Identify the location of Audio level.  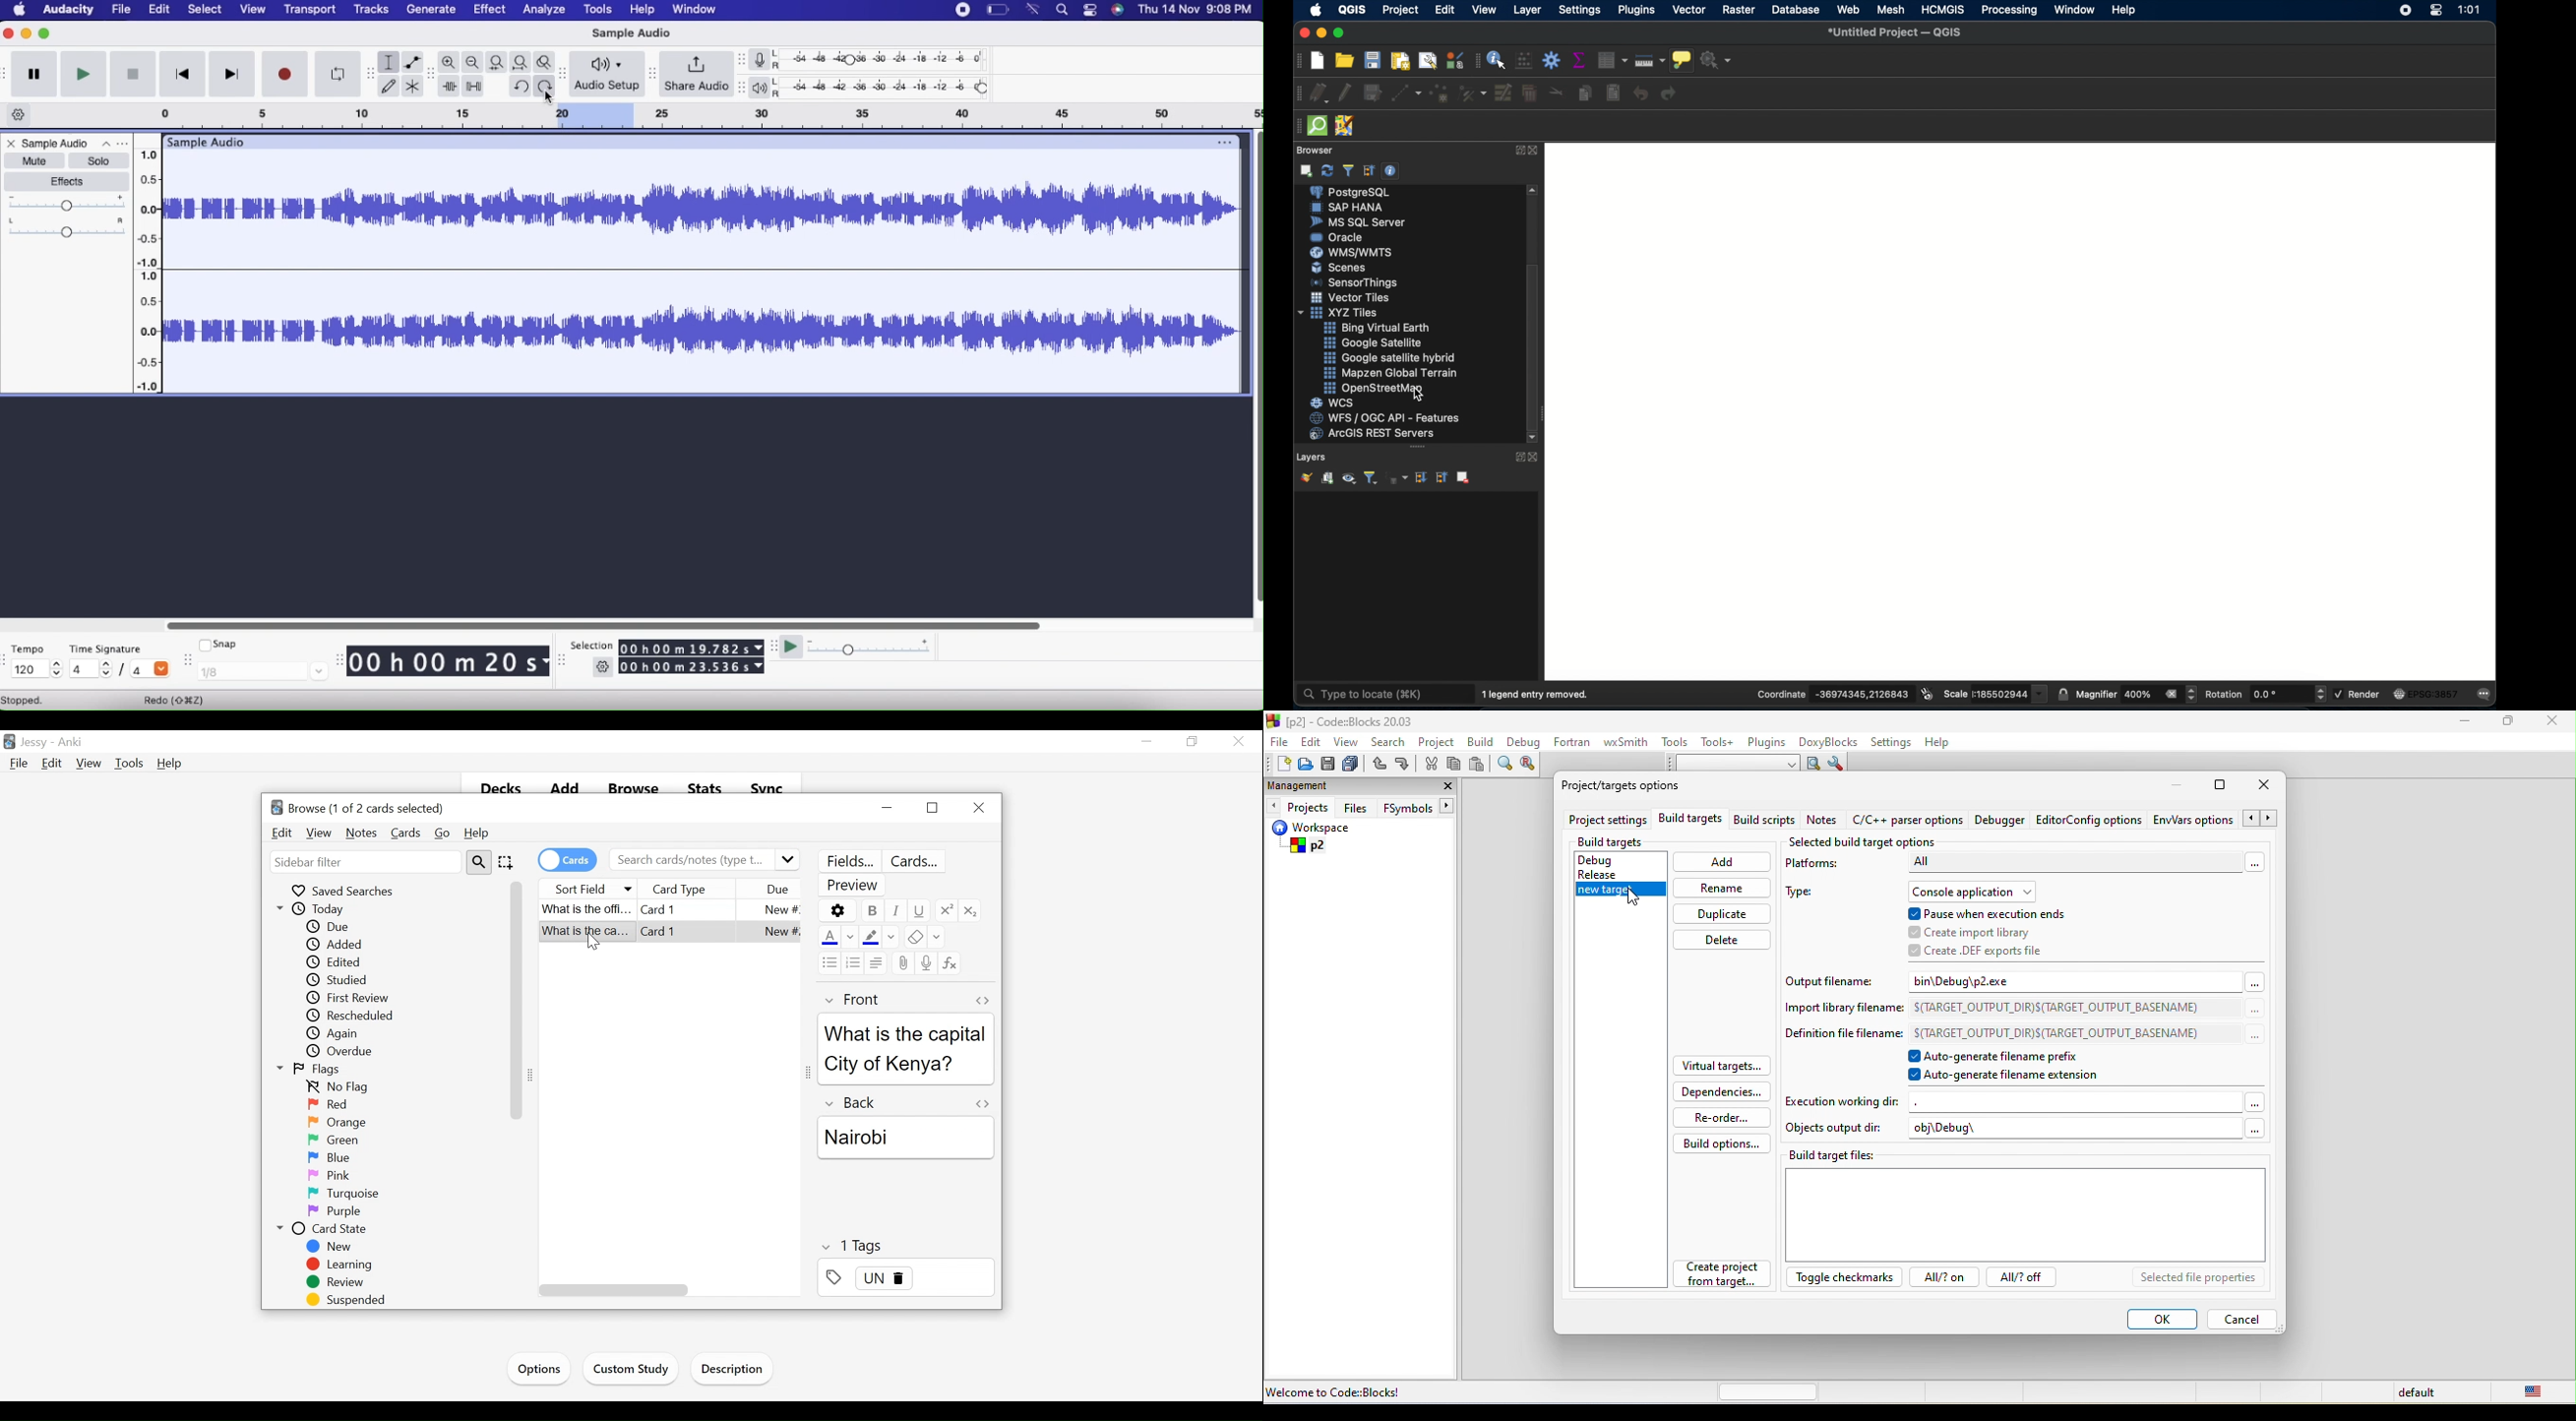
(148, 332).